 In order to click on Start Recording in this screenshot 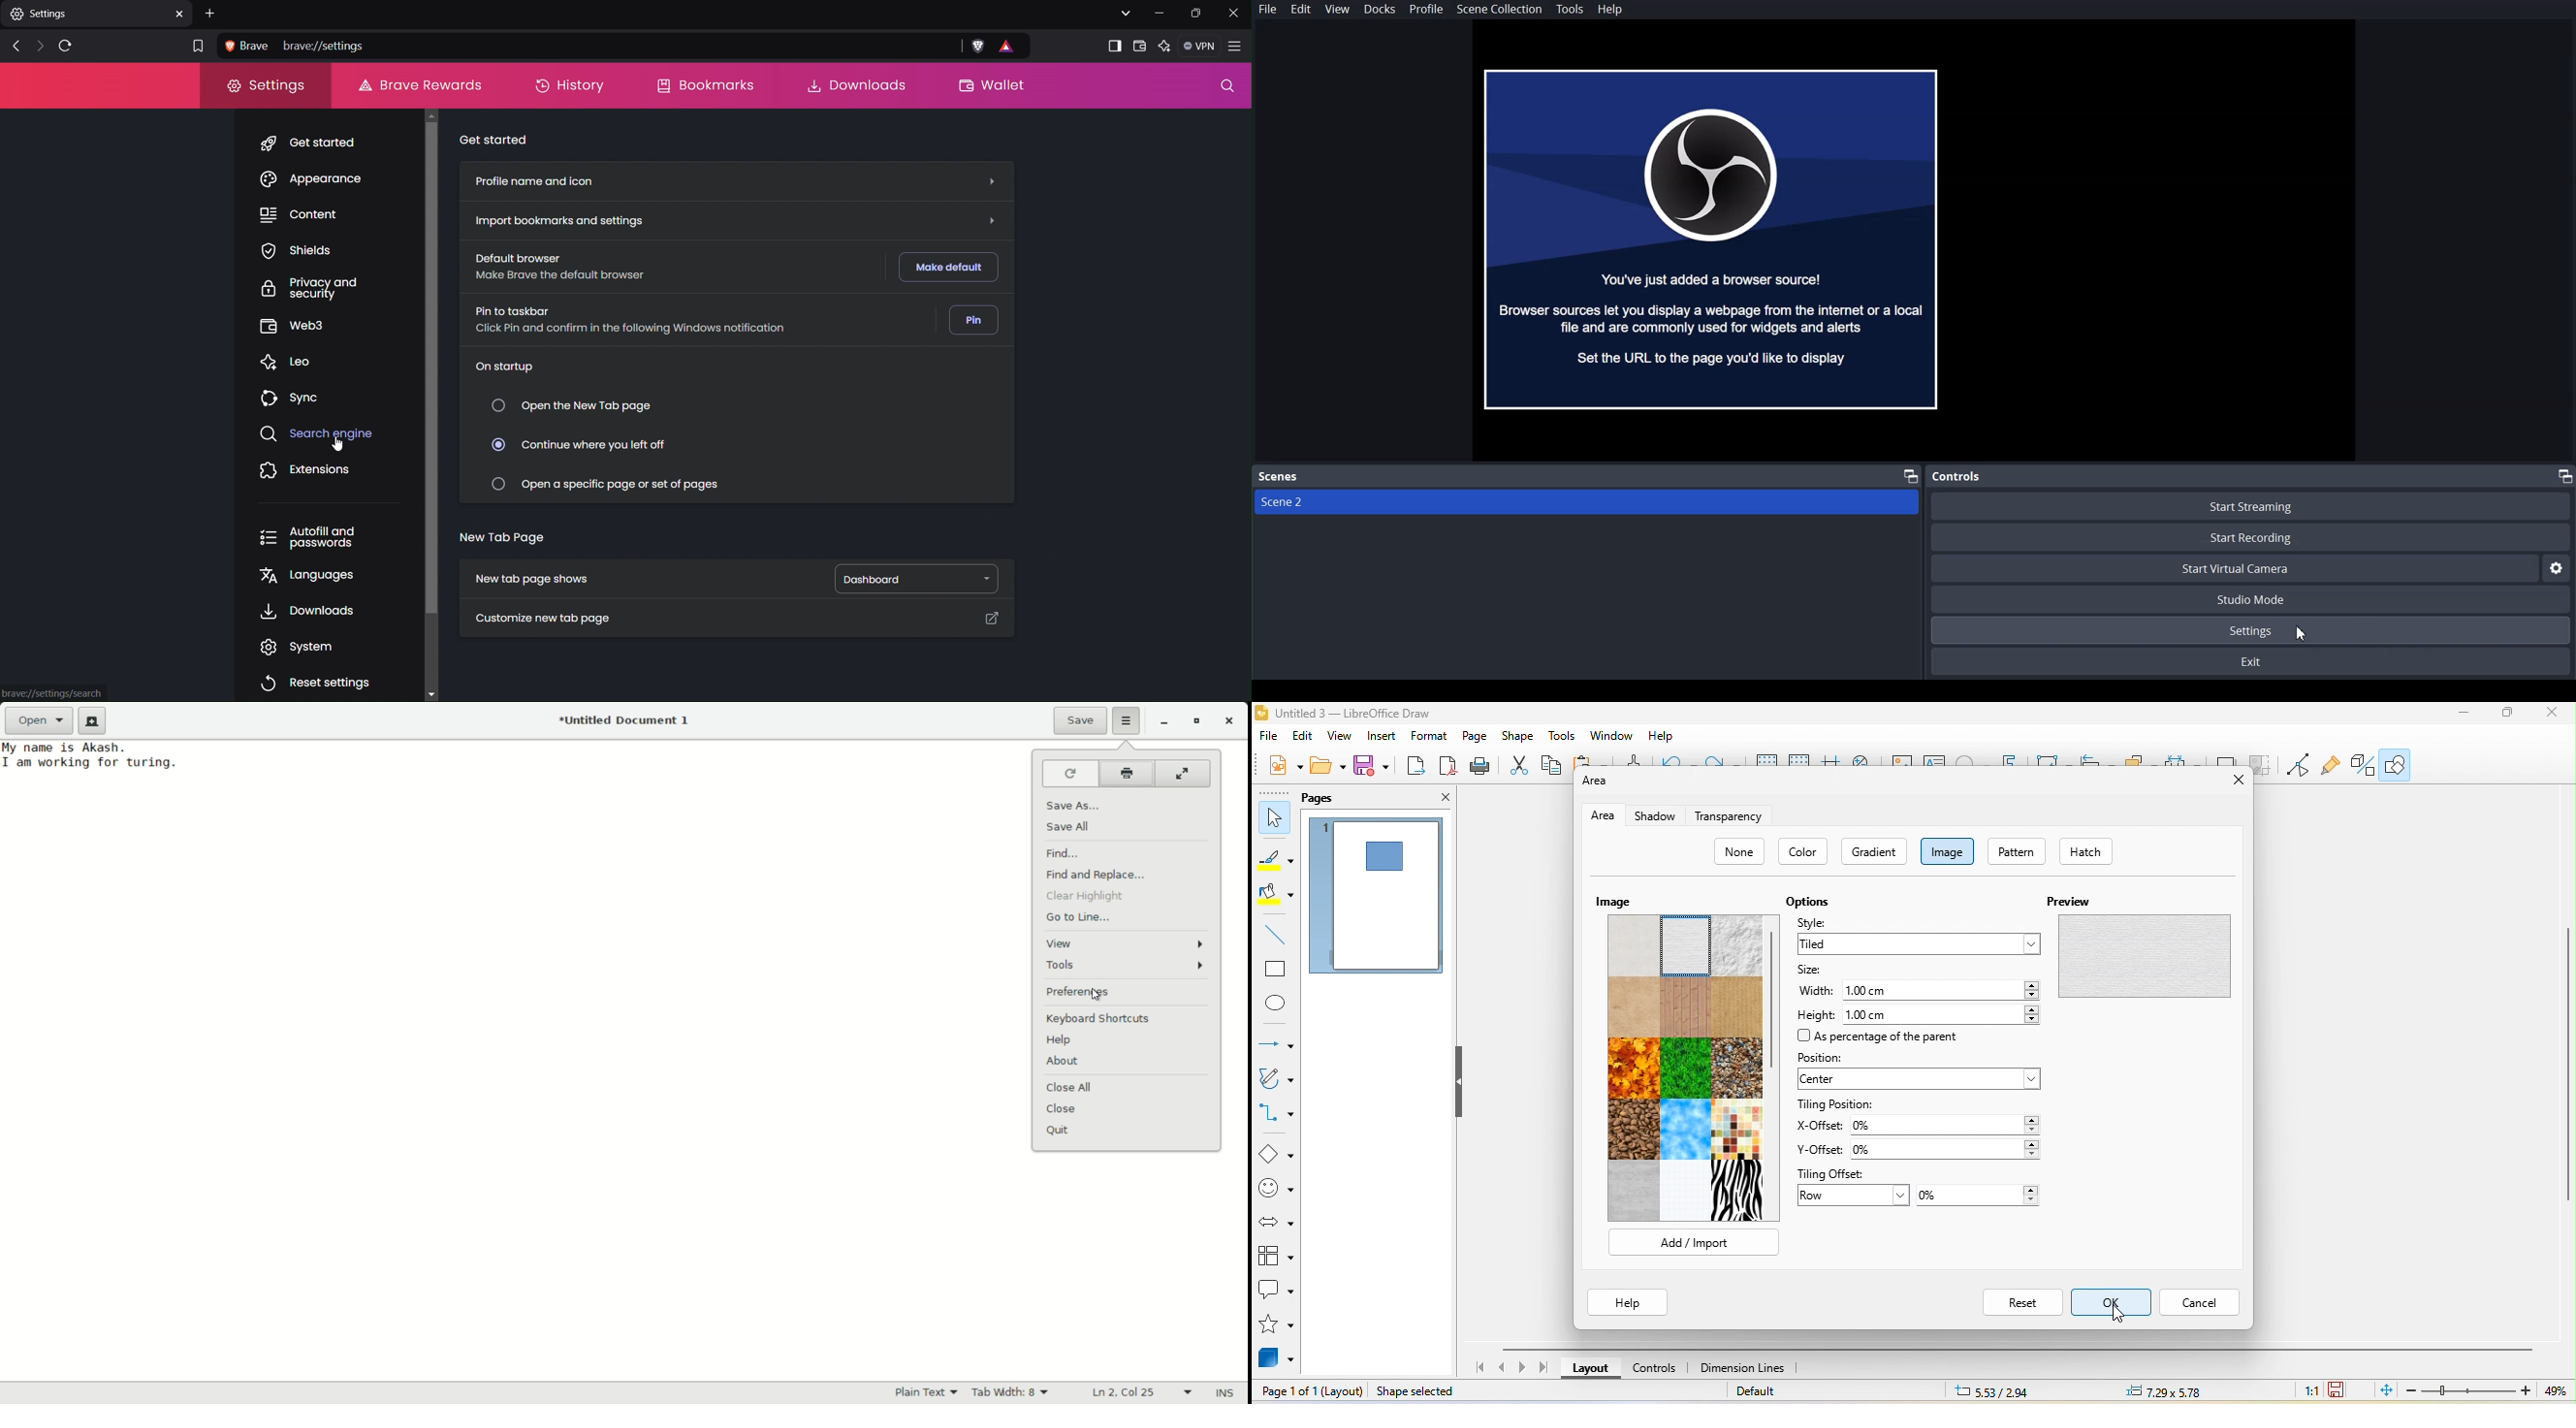, I will do `click(2250, 537)`.